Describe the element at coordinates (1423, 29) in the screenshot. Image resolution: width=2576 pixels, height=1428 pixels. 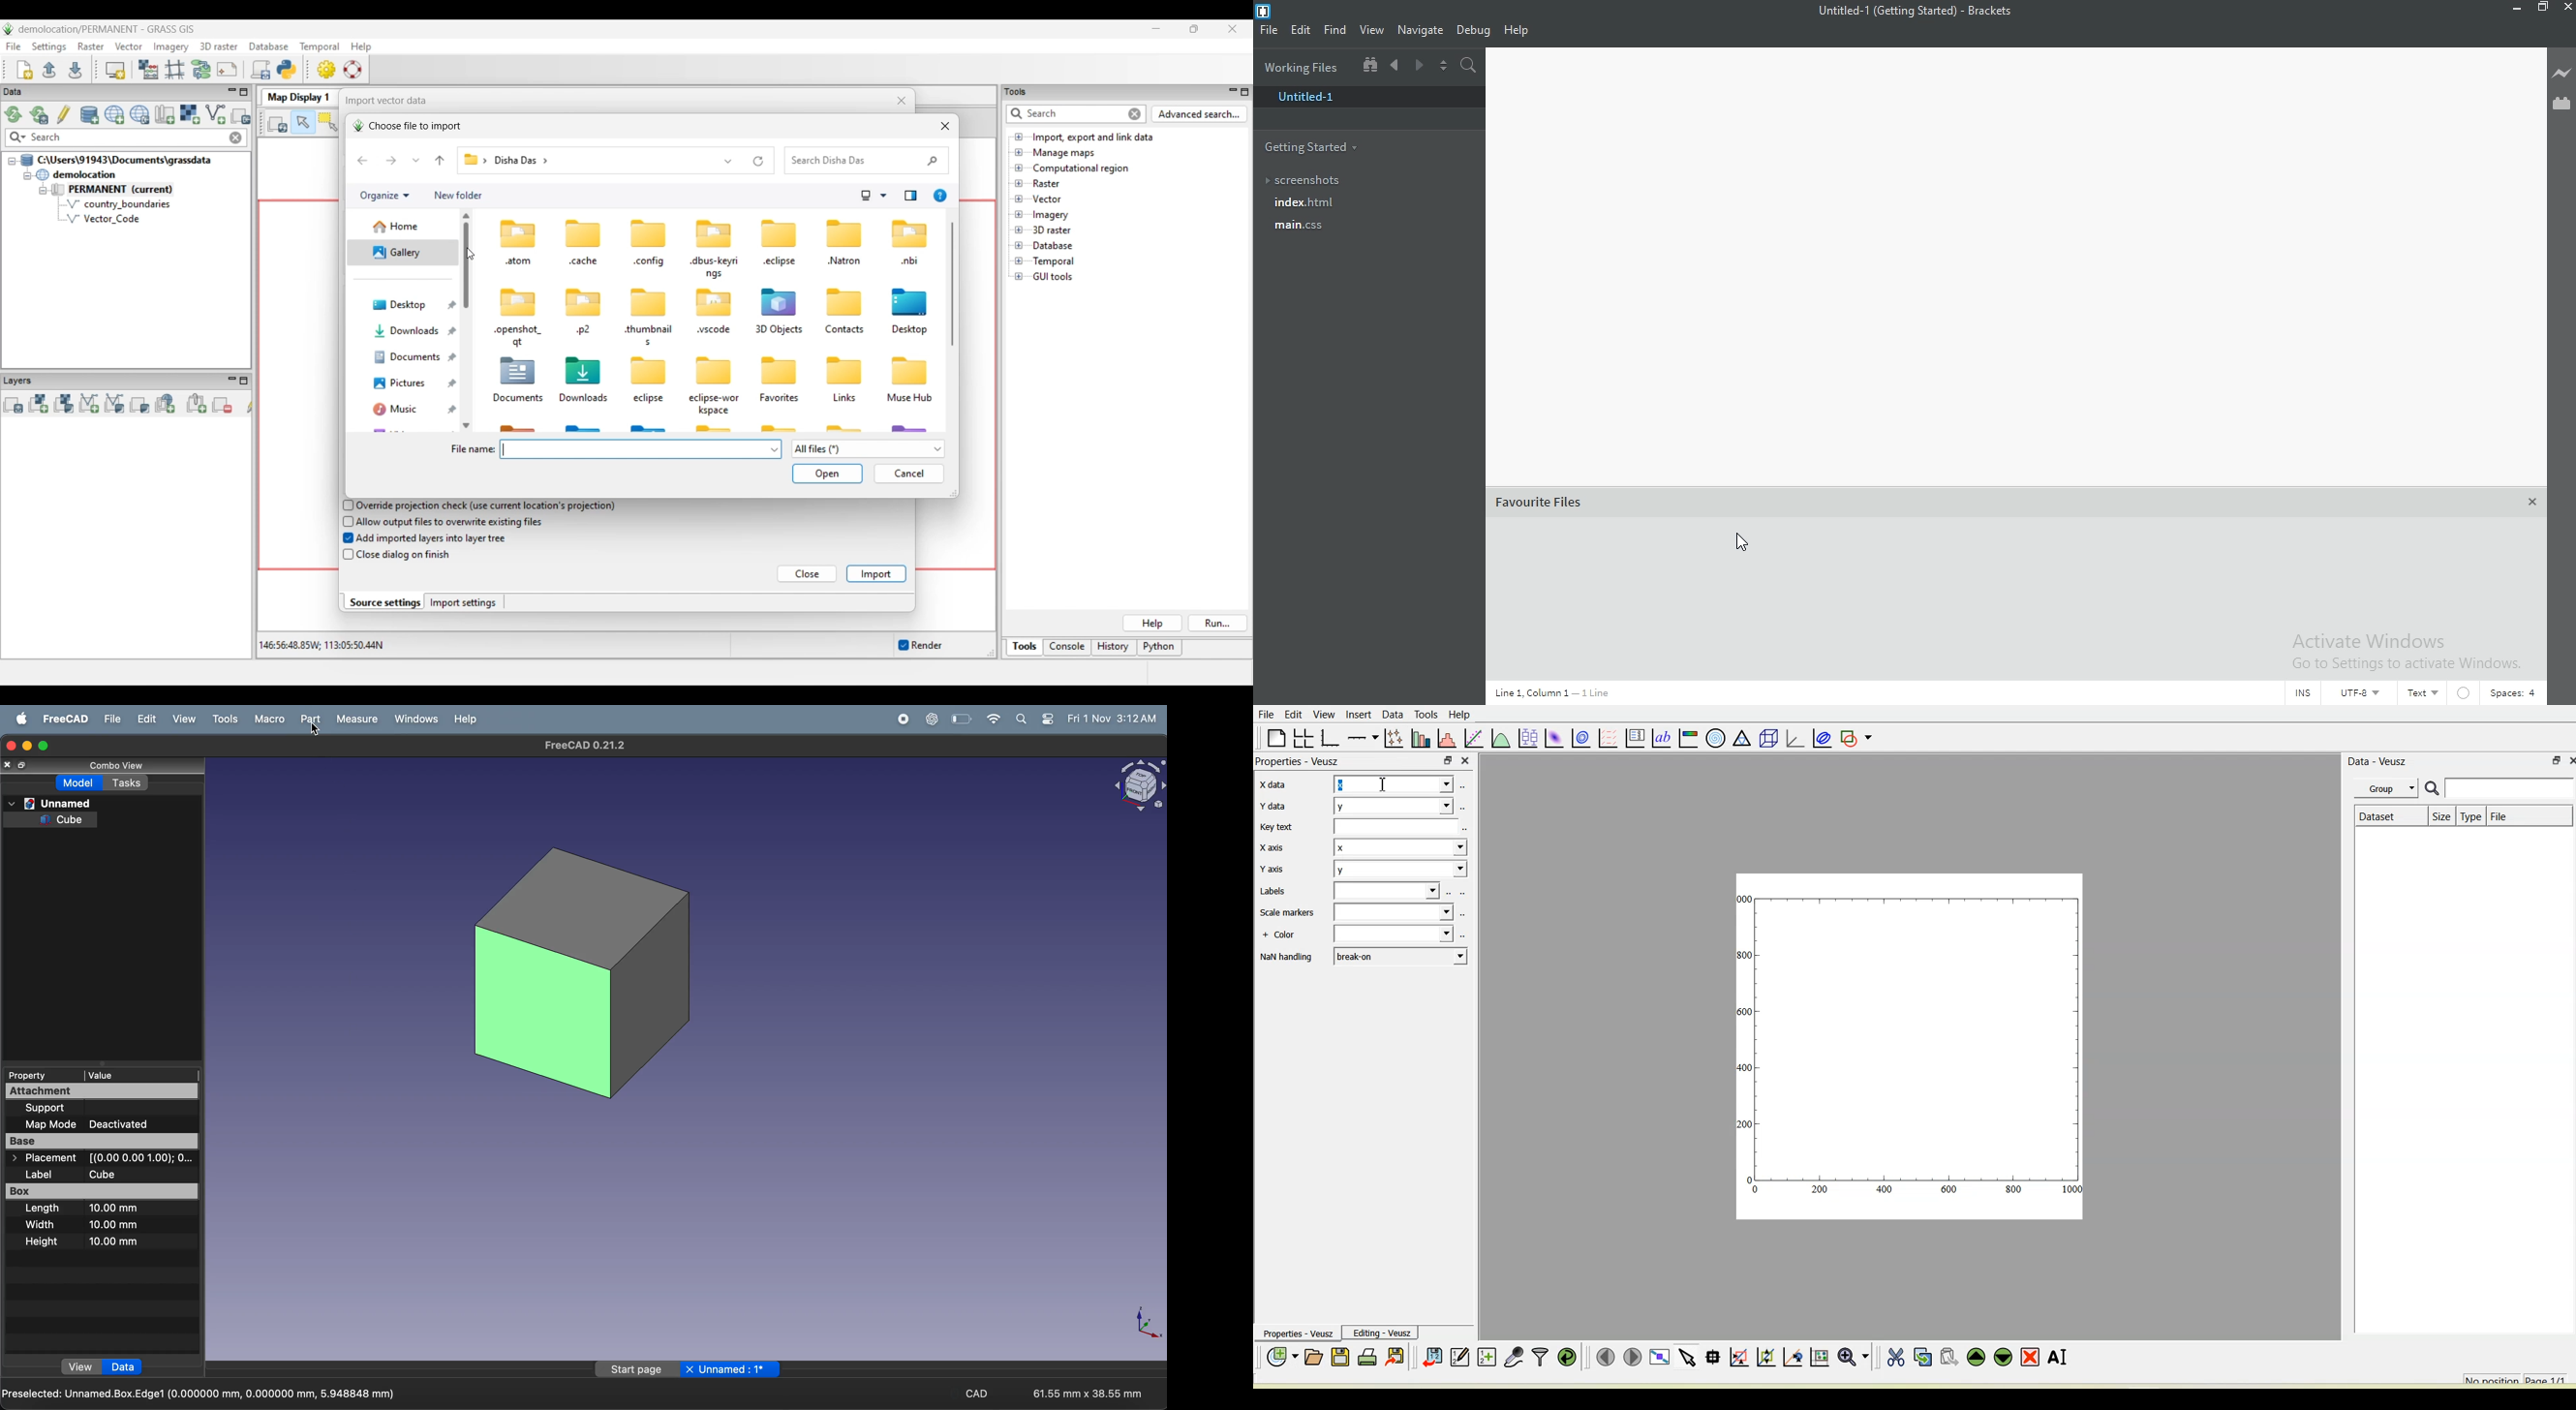
I see `Navigate` at that location.